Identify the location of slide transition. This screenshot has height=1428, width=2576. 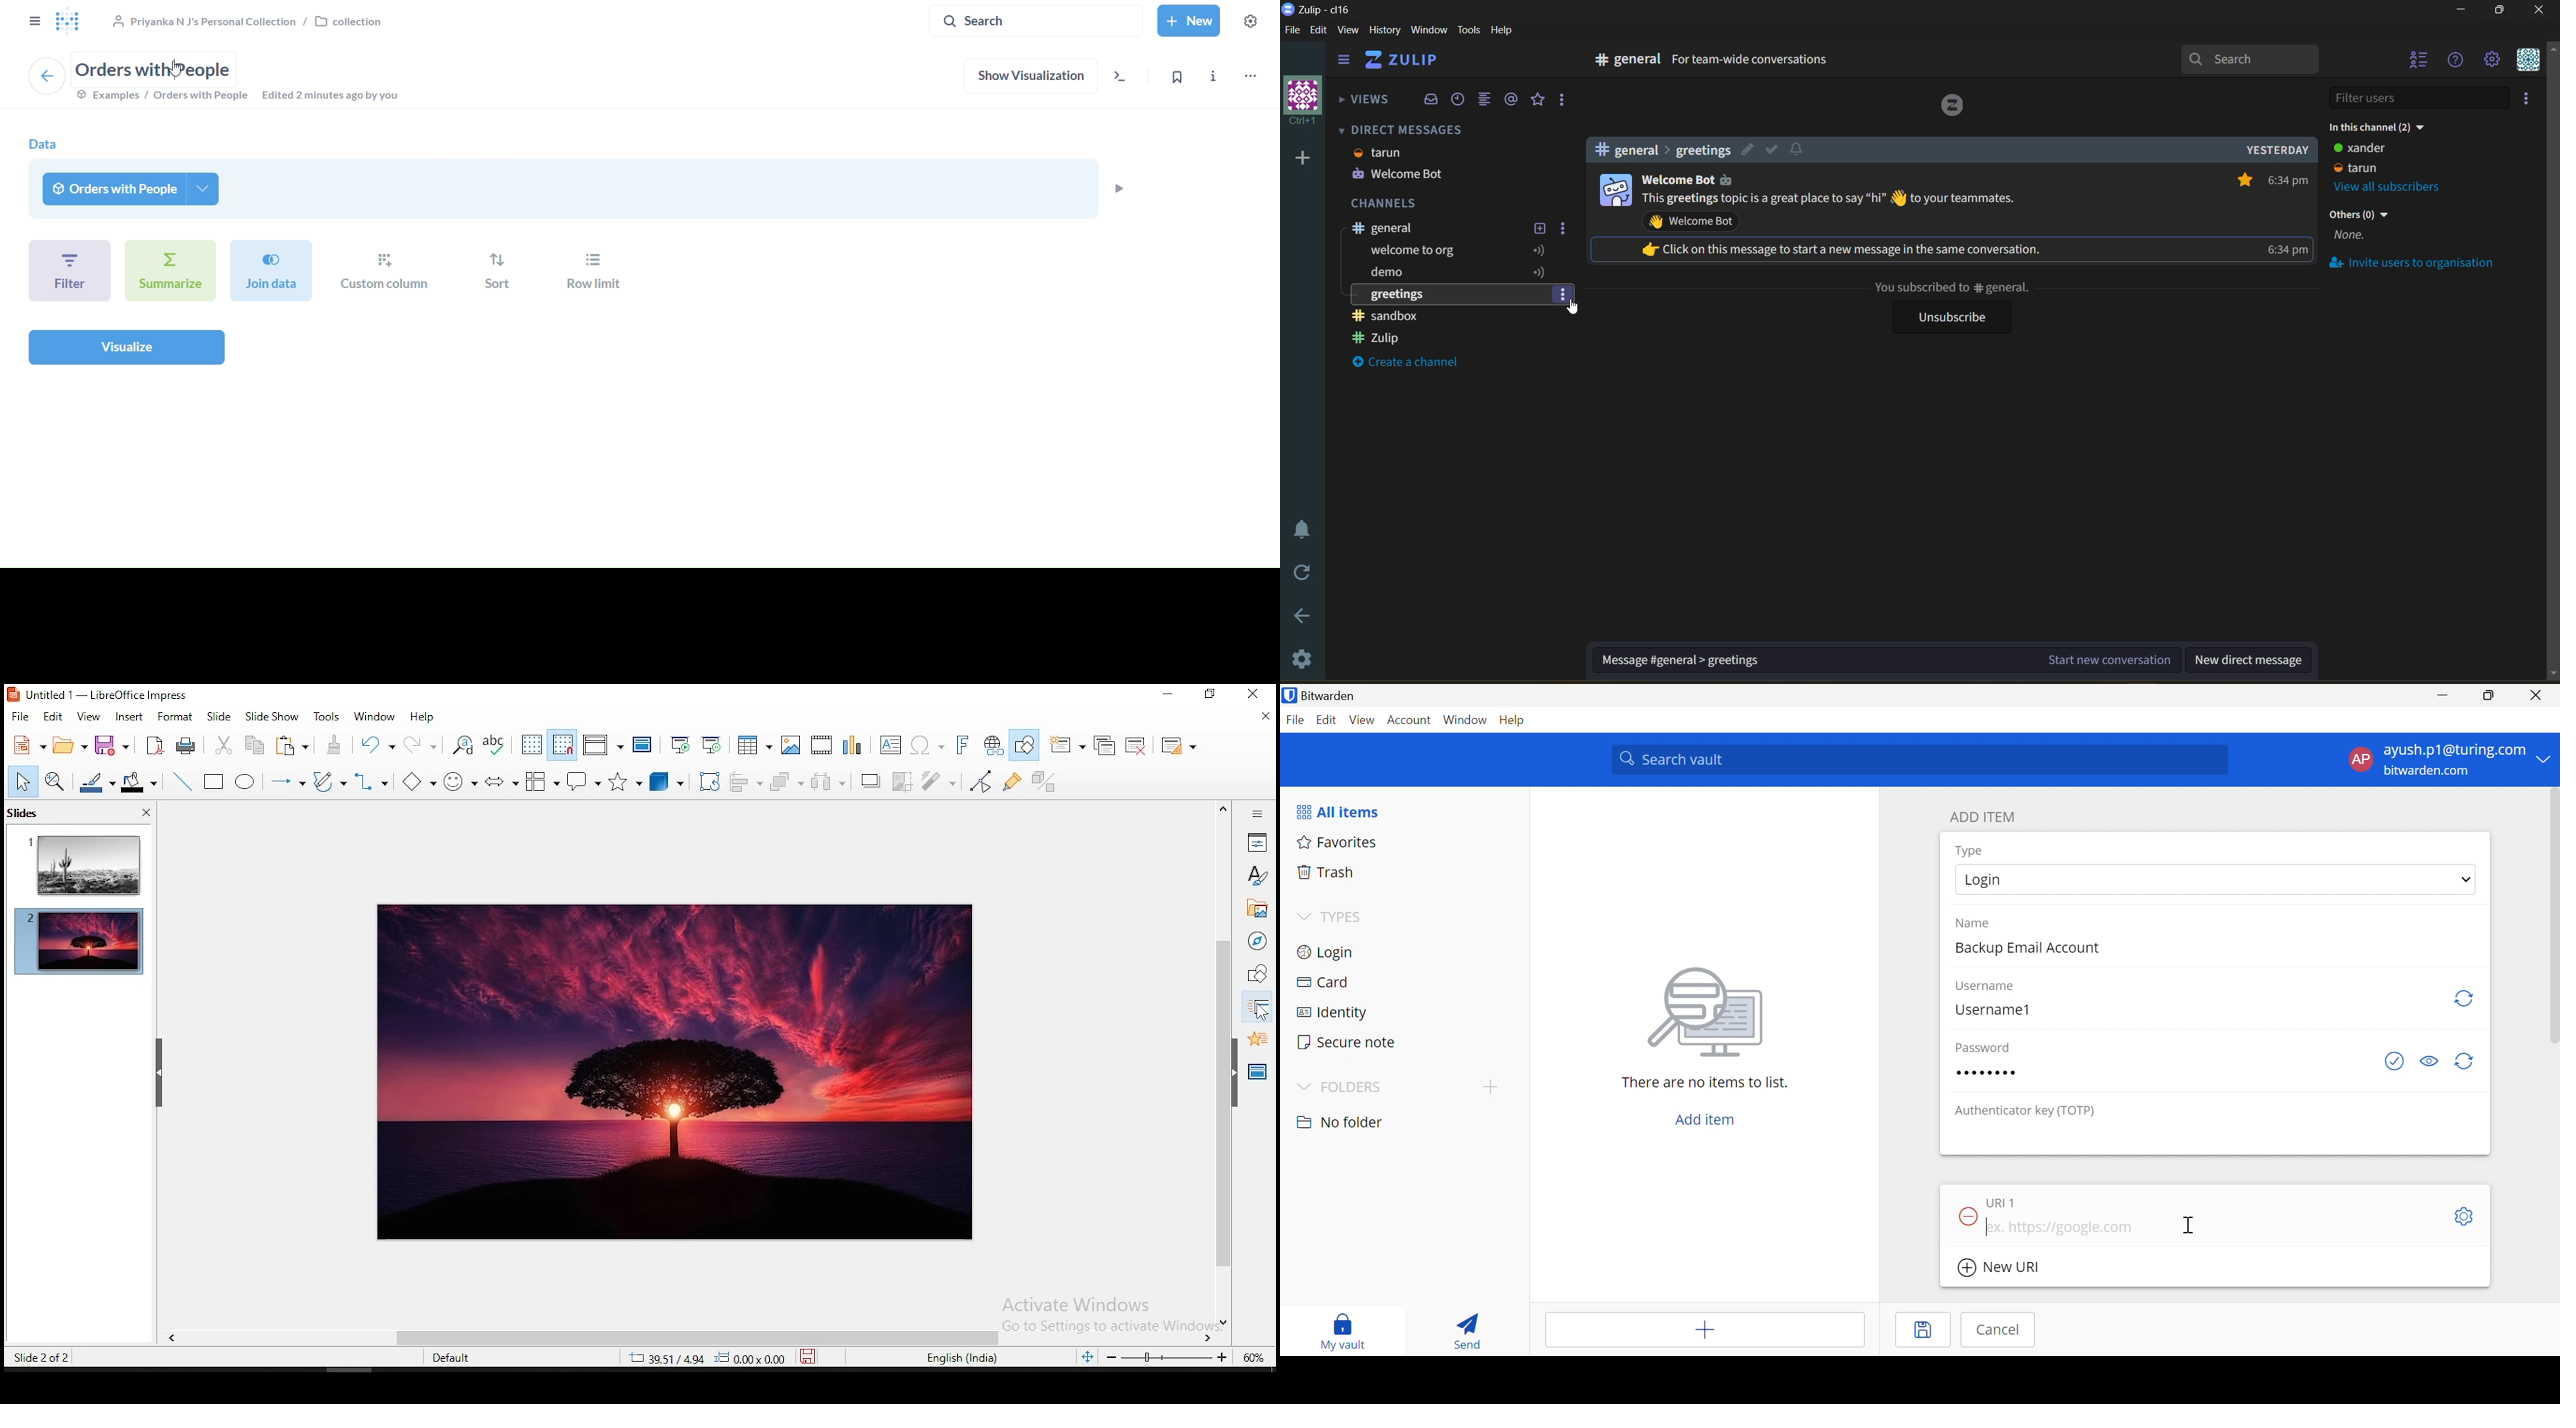
(1259, 1010).